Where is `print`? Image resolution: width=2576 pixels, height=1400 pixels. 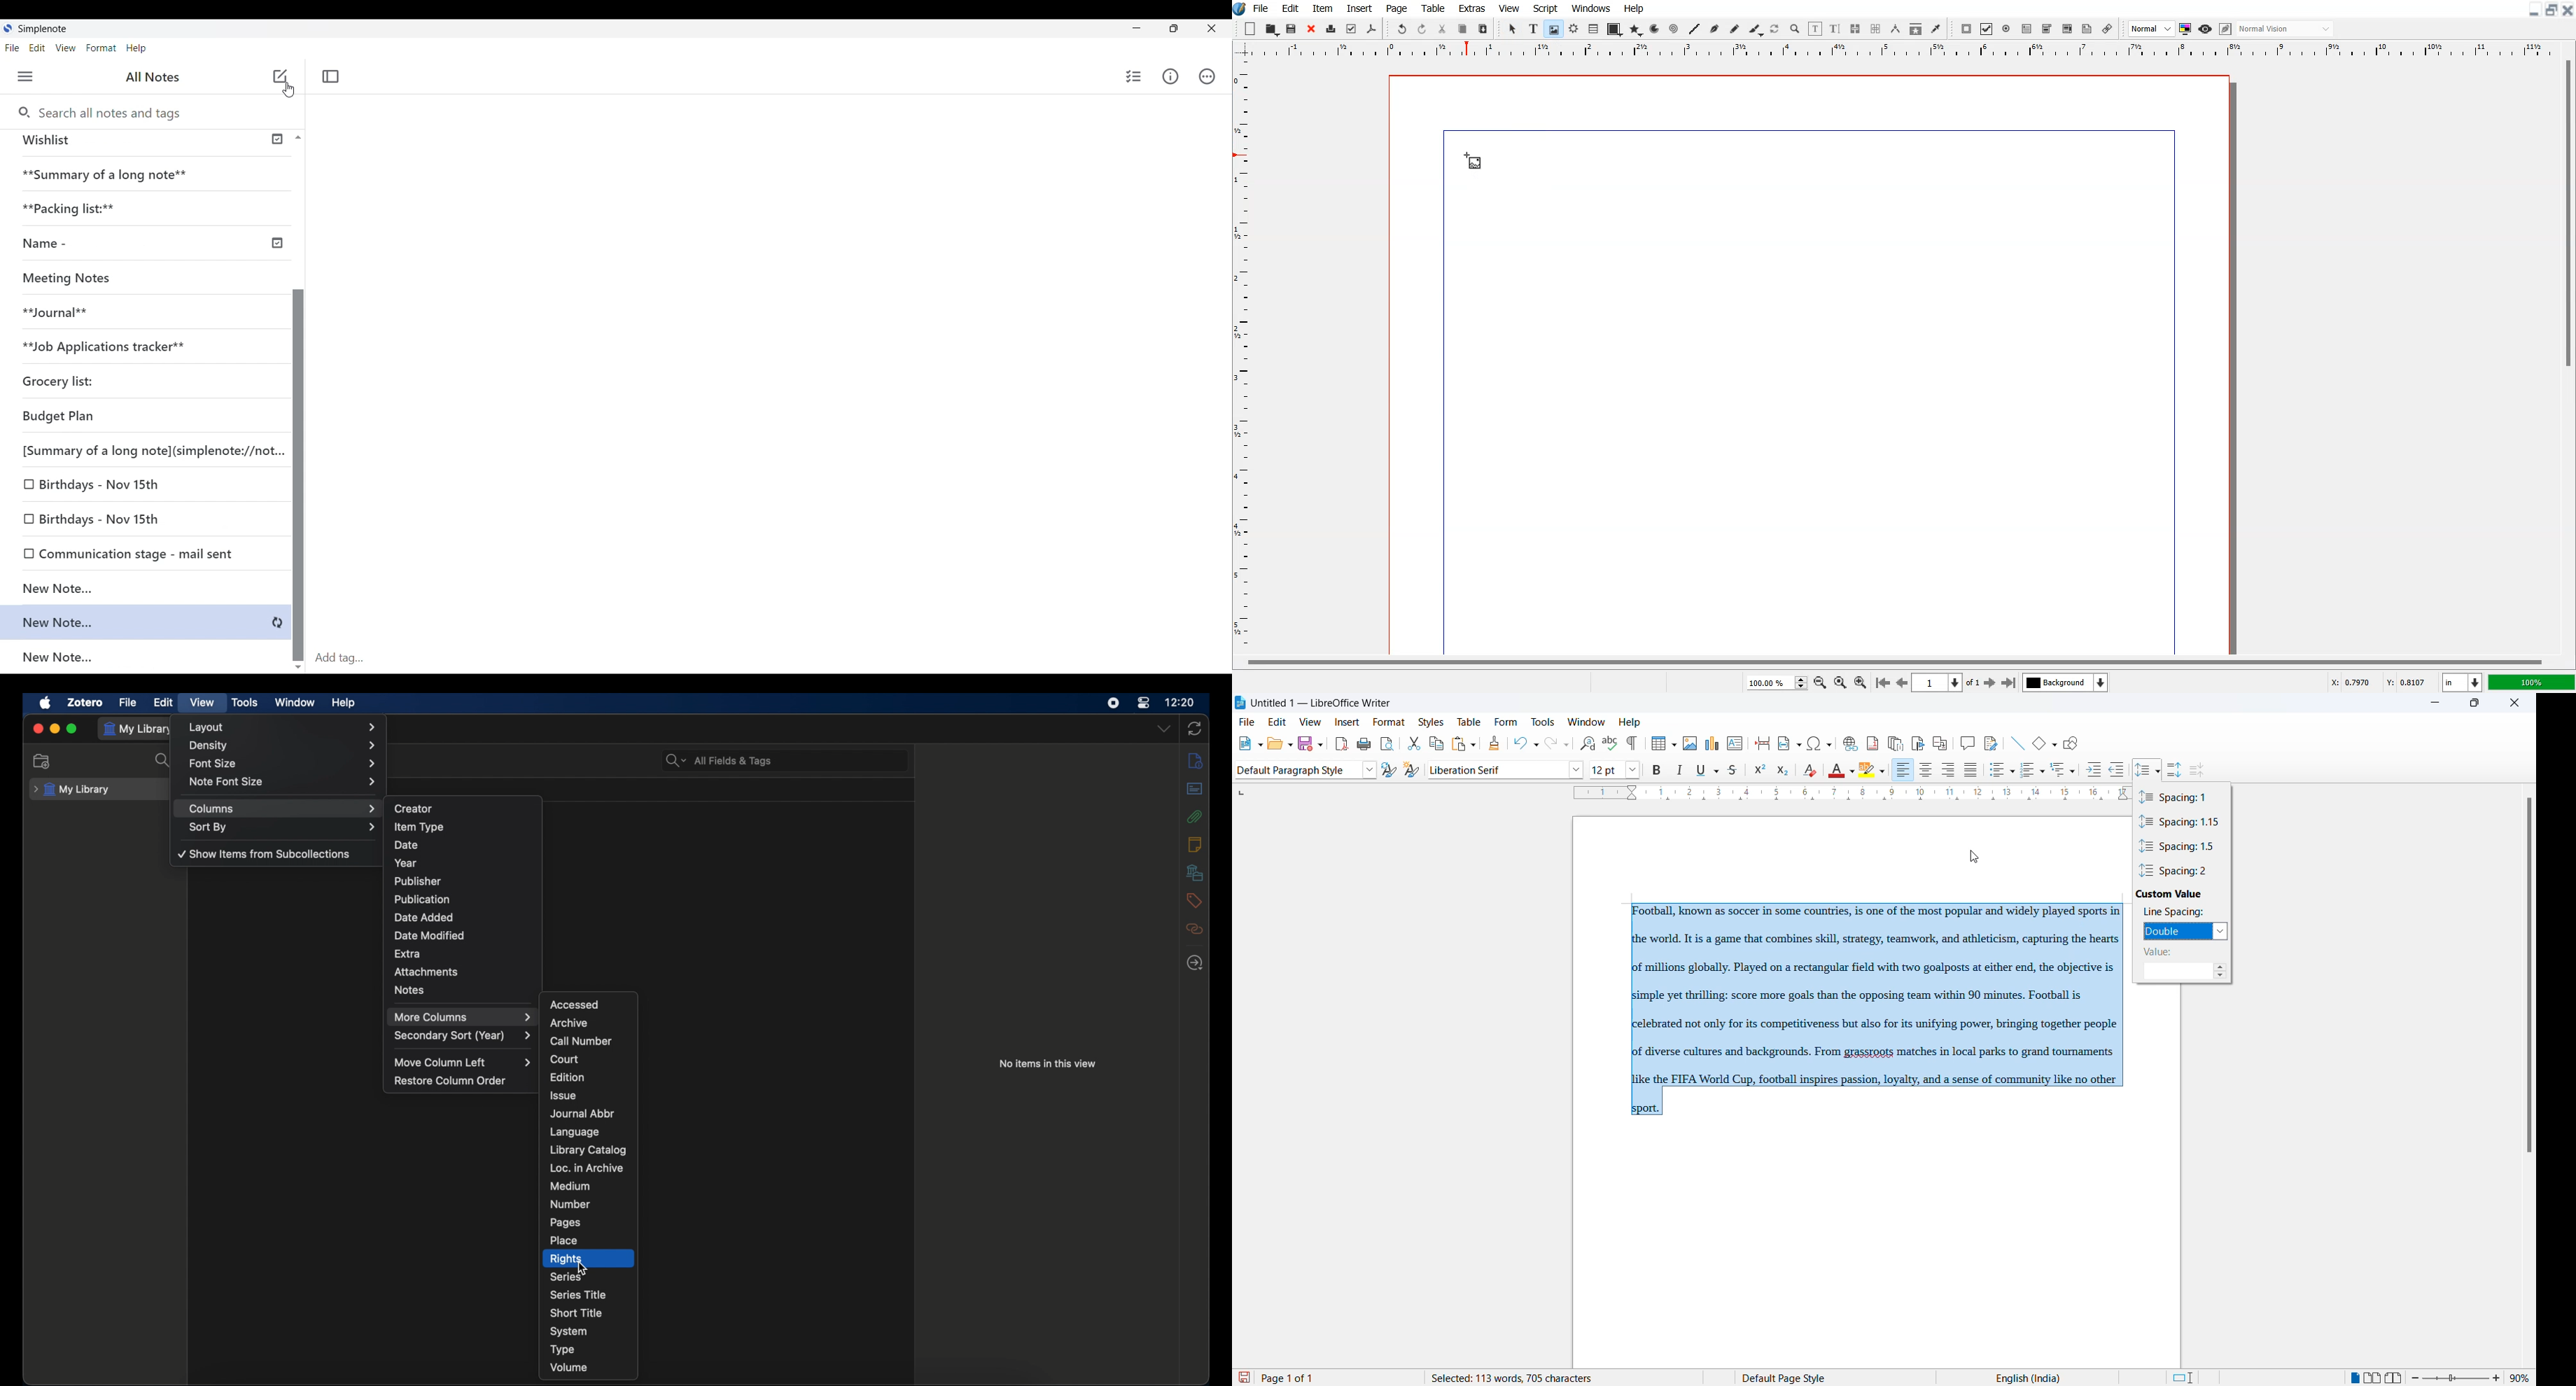
print is located at coordinates (1364, 743).